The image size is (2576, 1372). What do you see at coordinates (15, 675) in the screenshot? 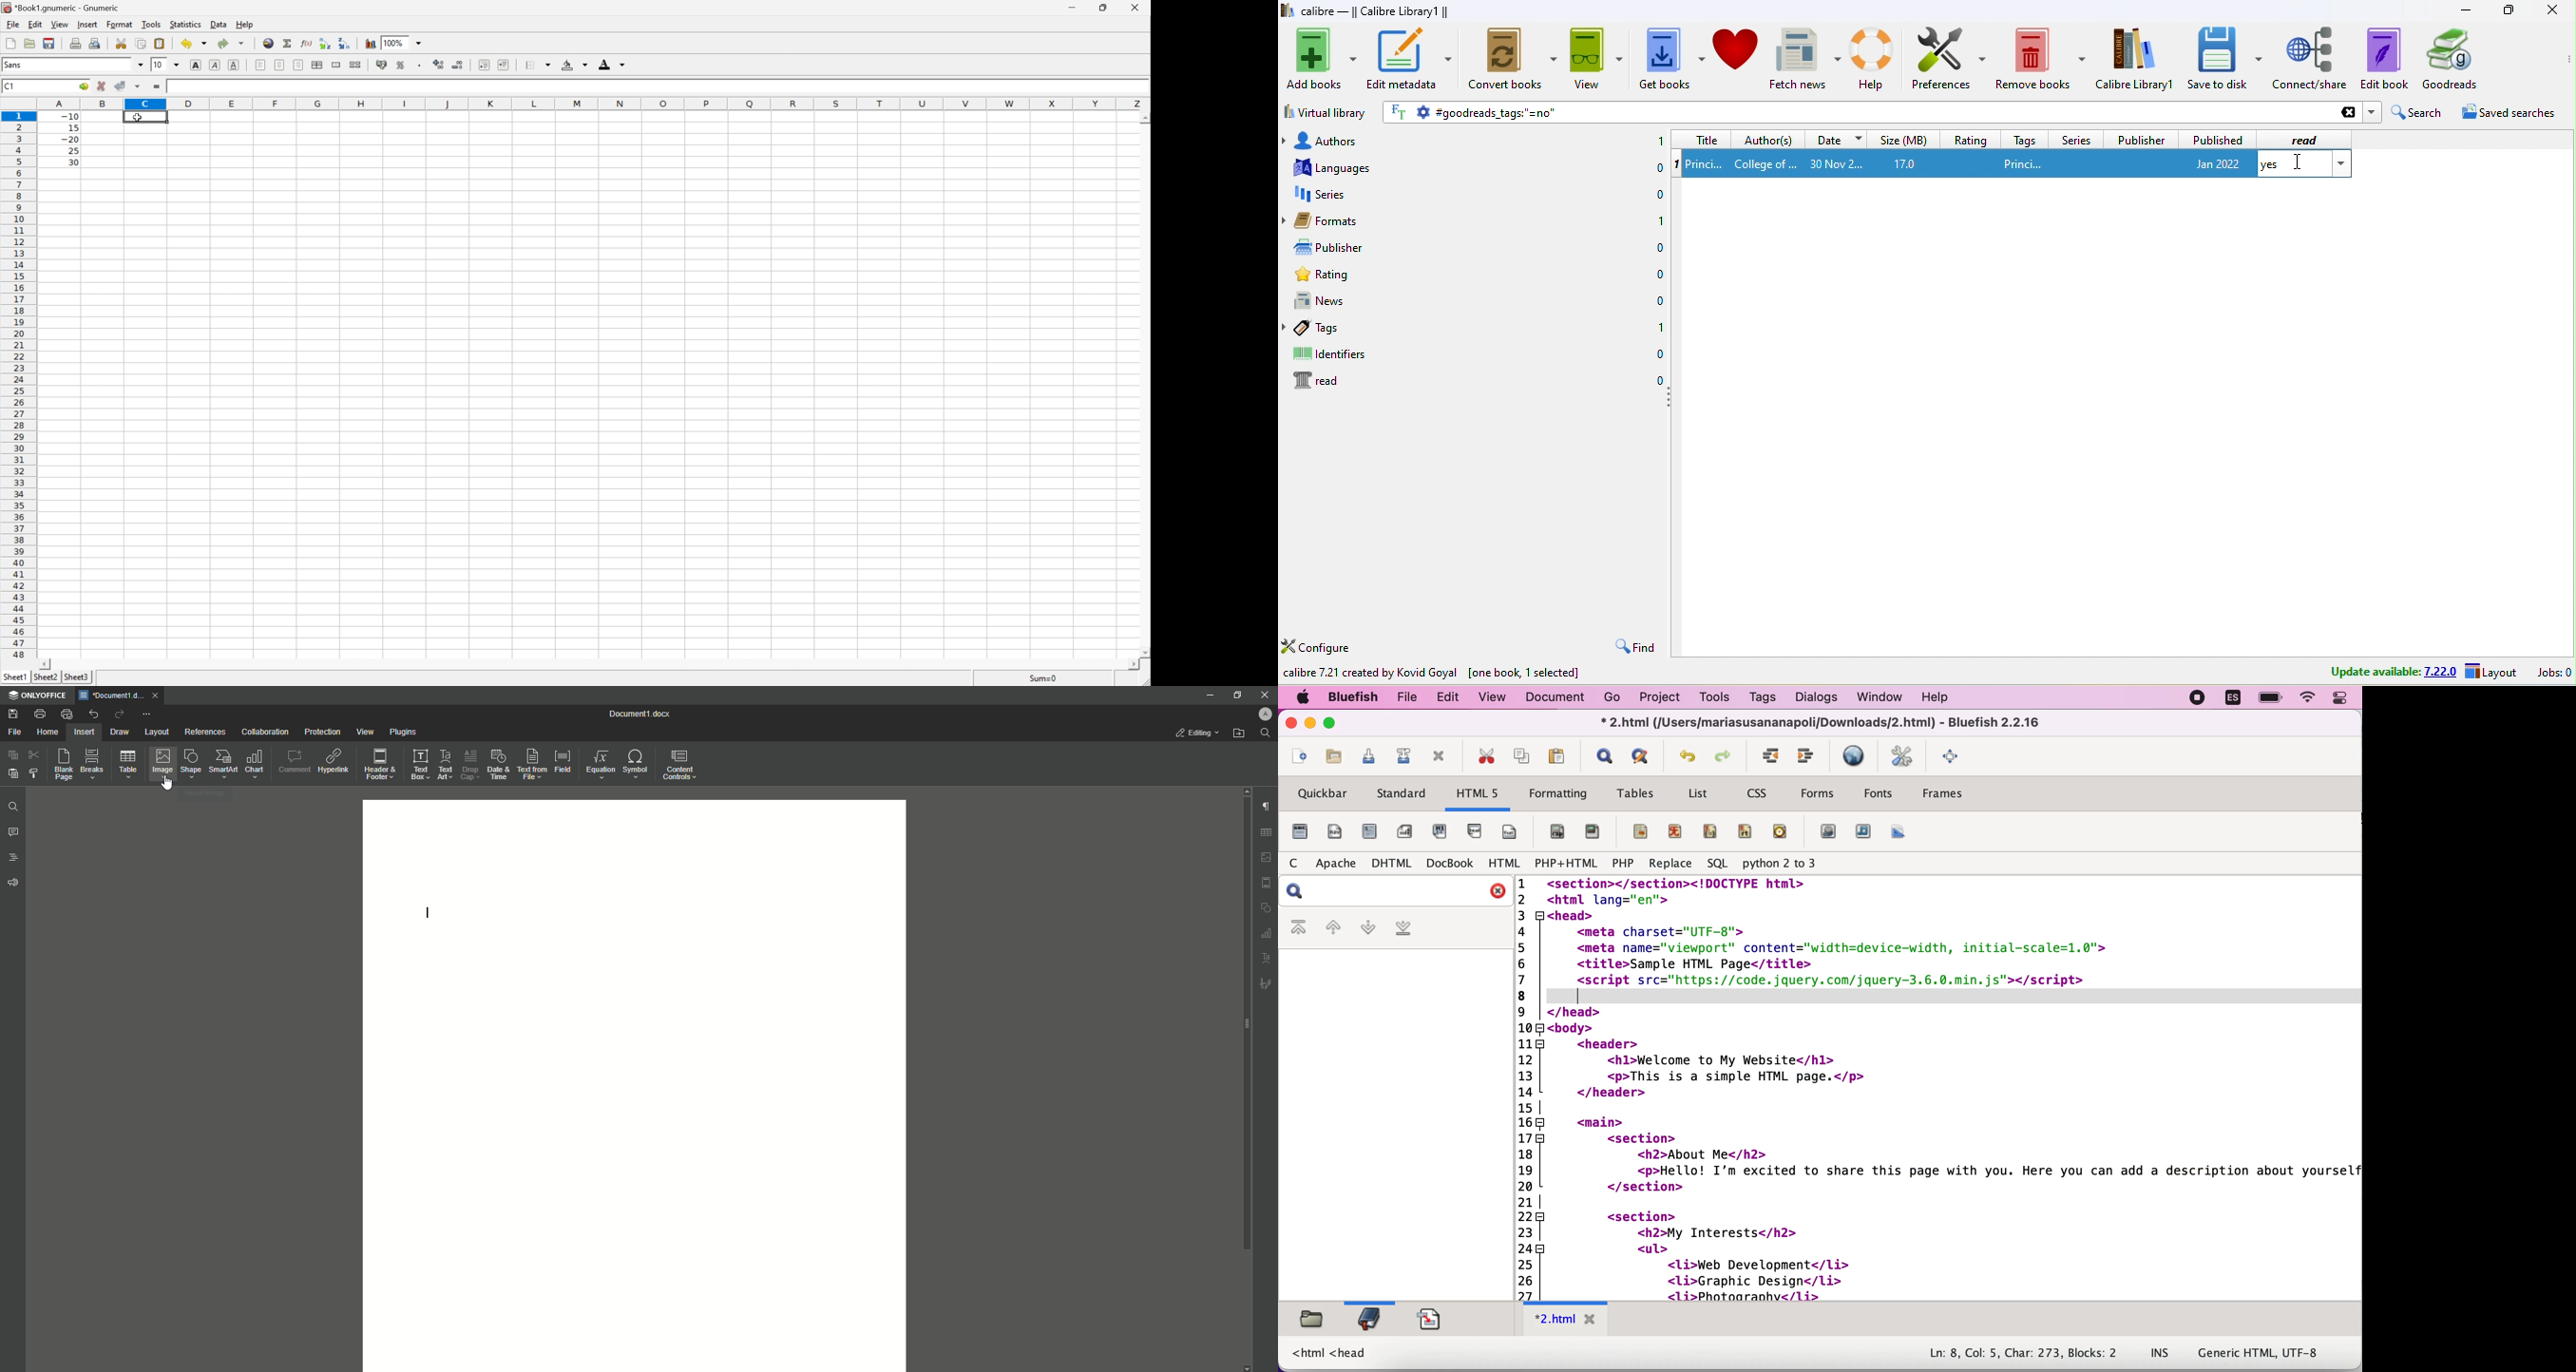
I see `Sheet1` at bounding box center [15, 675].